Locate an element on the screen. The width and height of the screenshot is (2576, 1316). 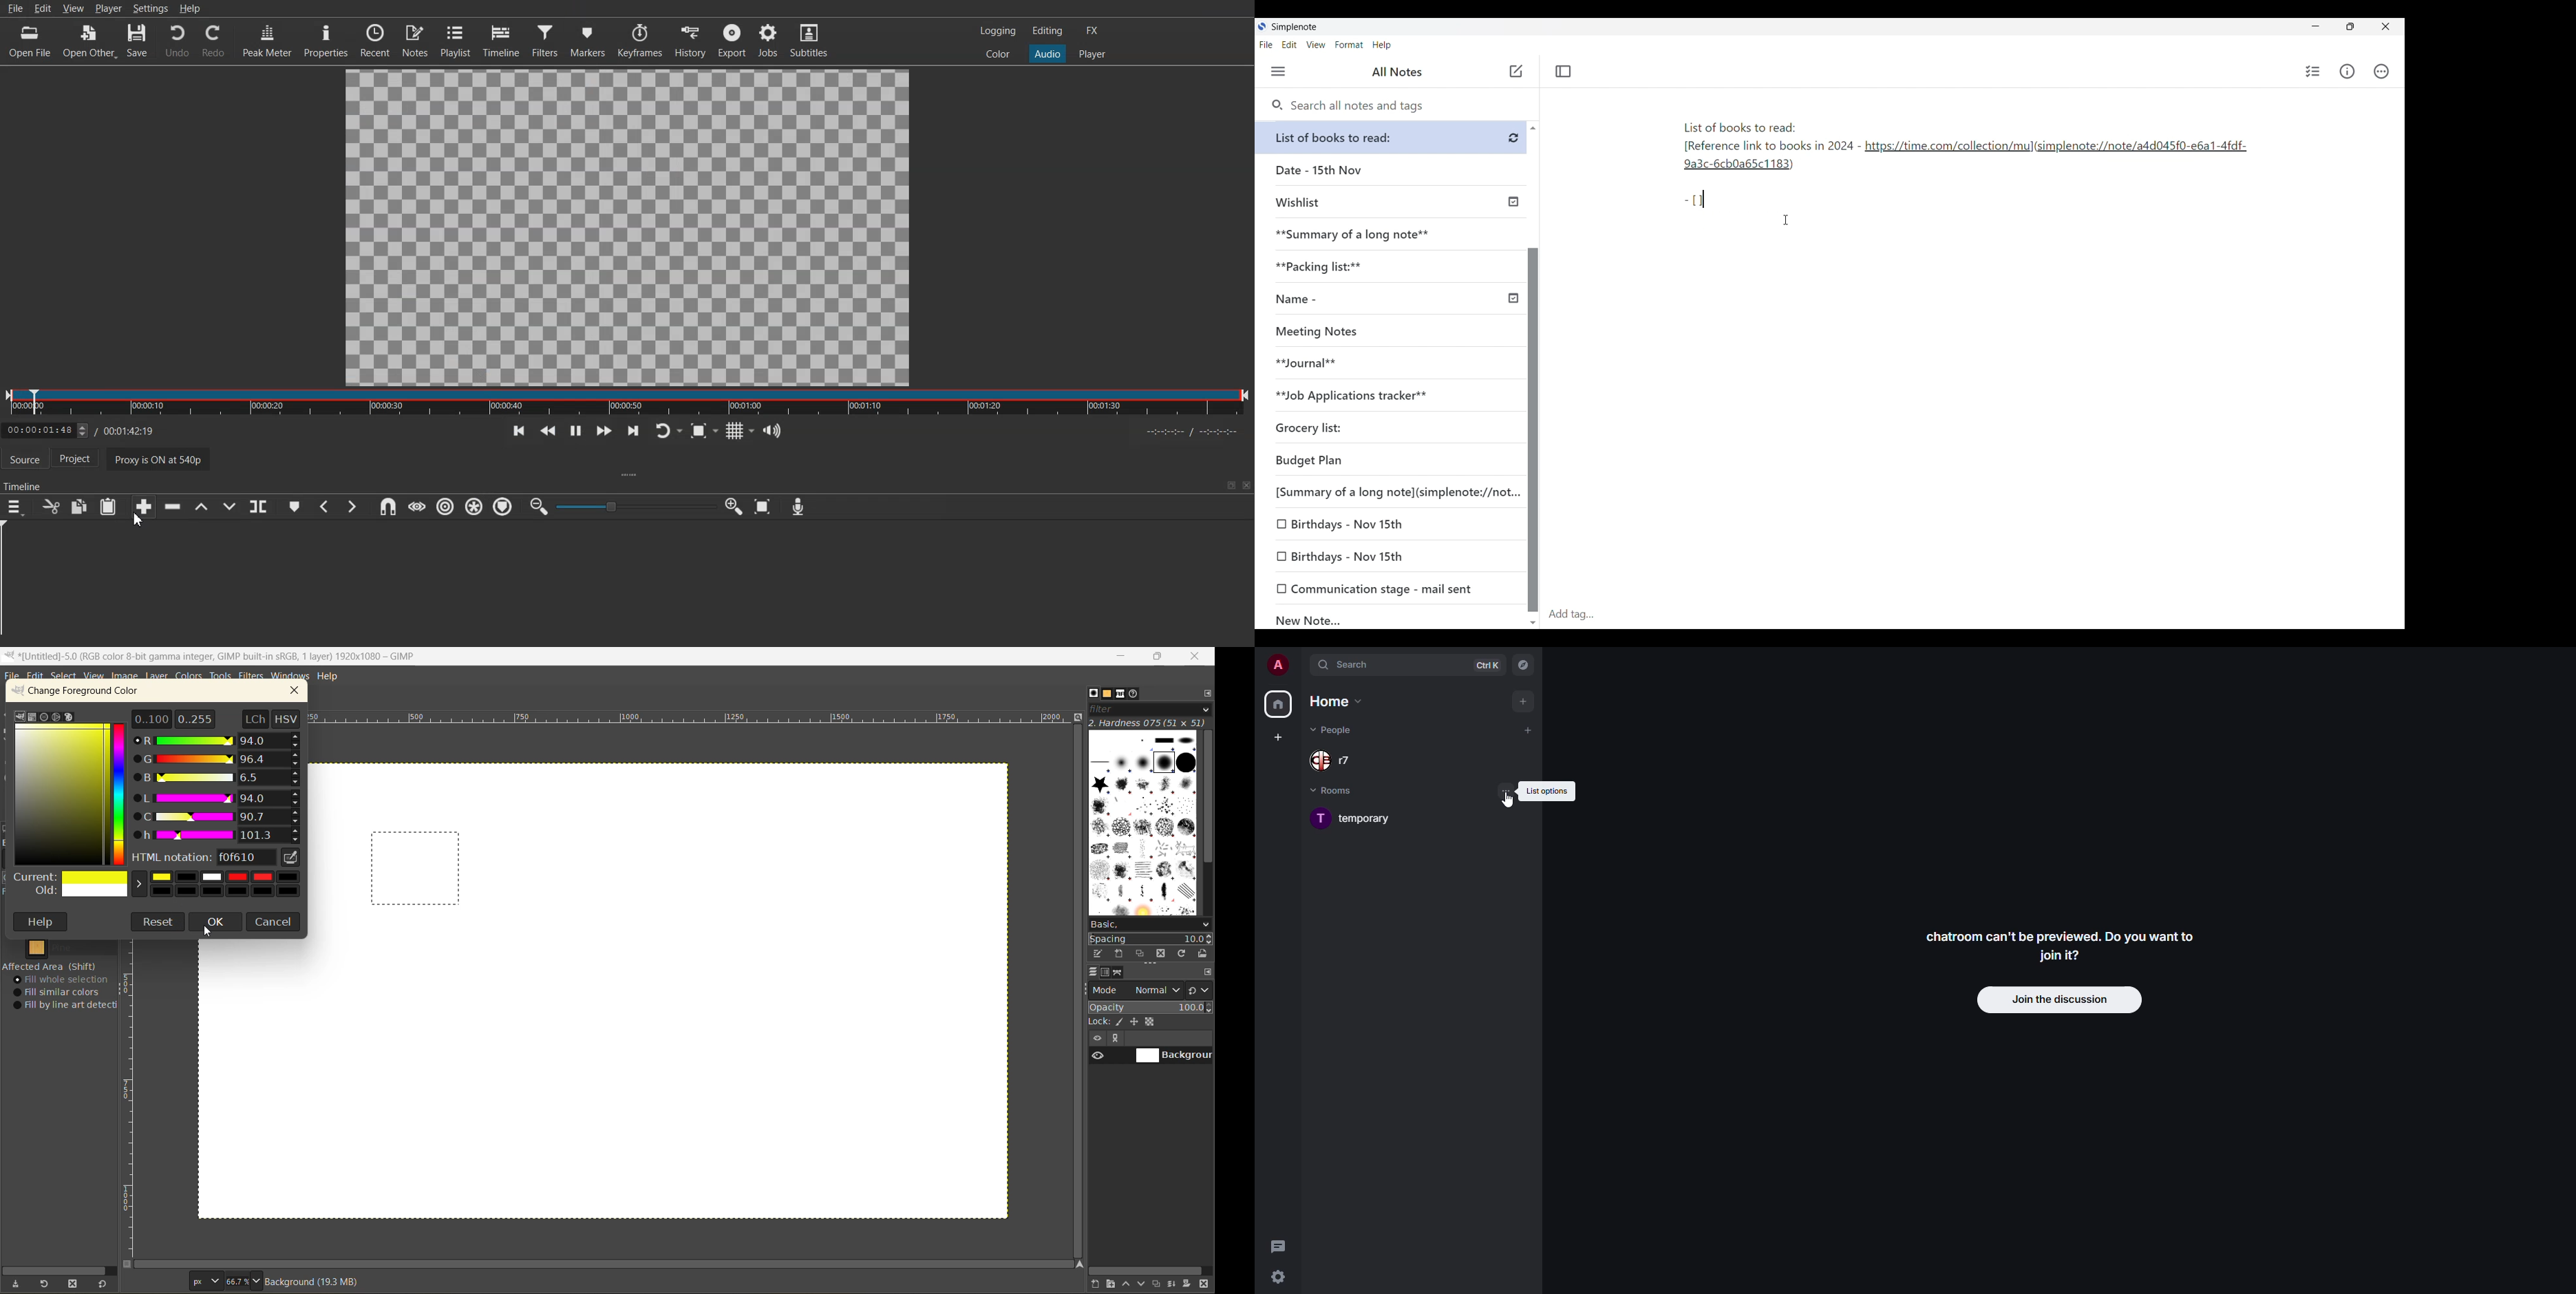
Menu is located at coordinates (1279, 72).